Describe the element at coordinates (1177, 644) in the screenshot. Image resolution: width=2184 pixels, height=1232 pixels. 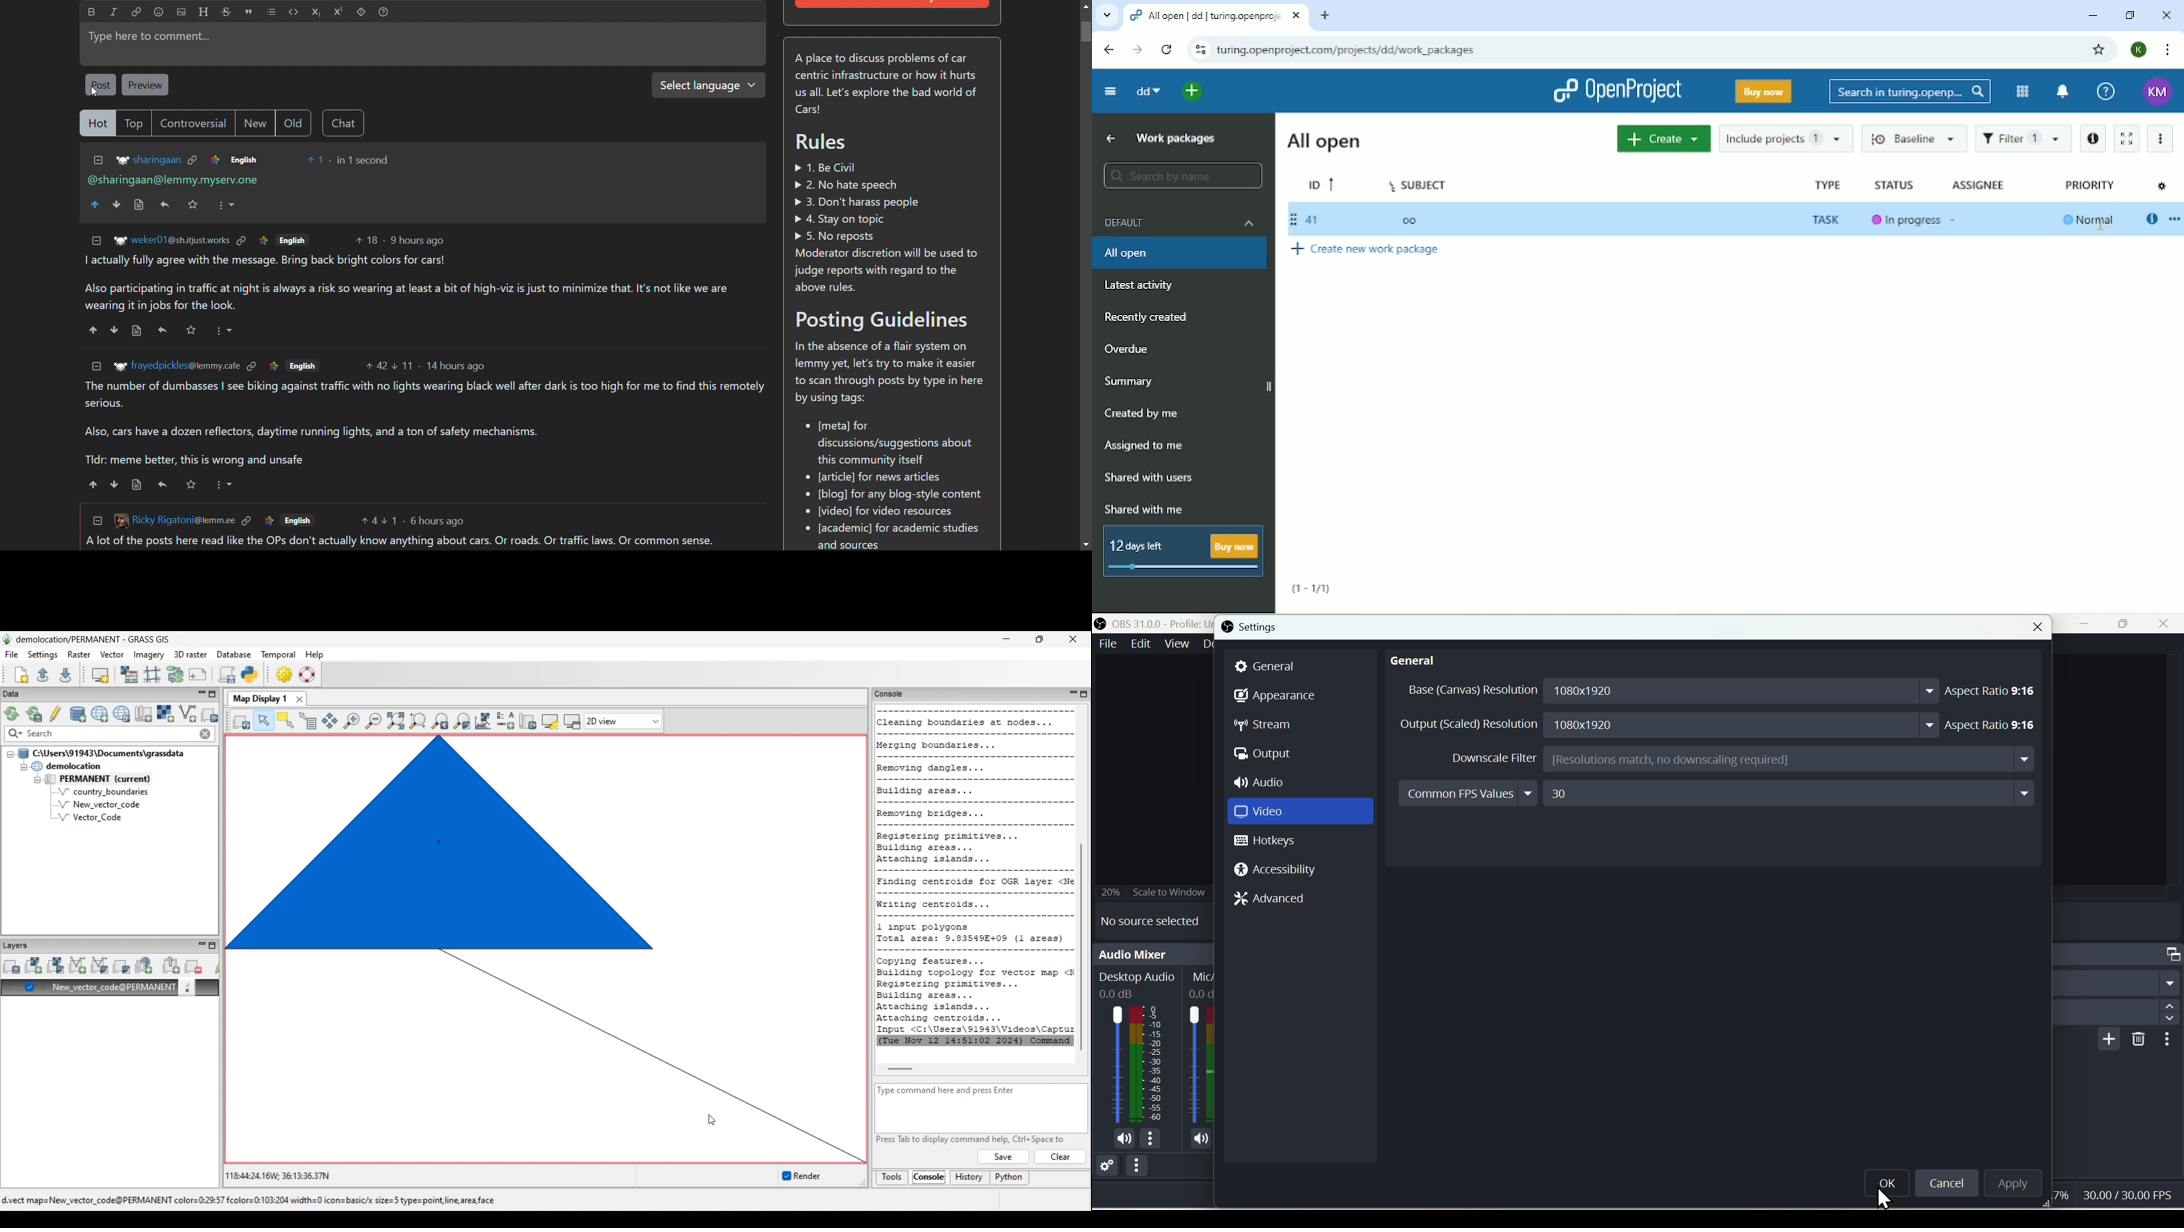
I see `view` at that location.